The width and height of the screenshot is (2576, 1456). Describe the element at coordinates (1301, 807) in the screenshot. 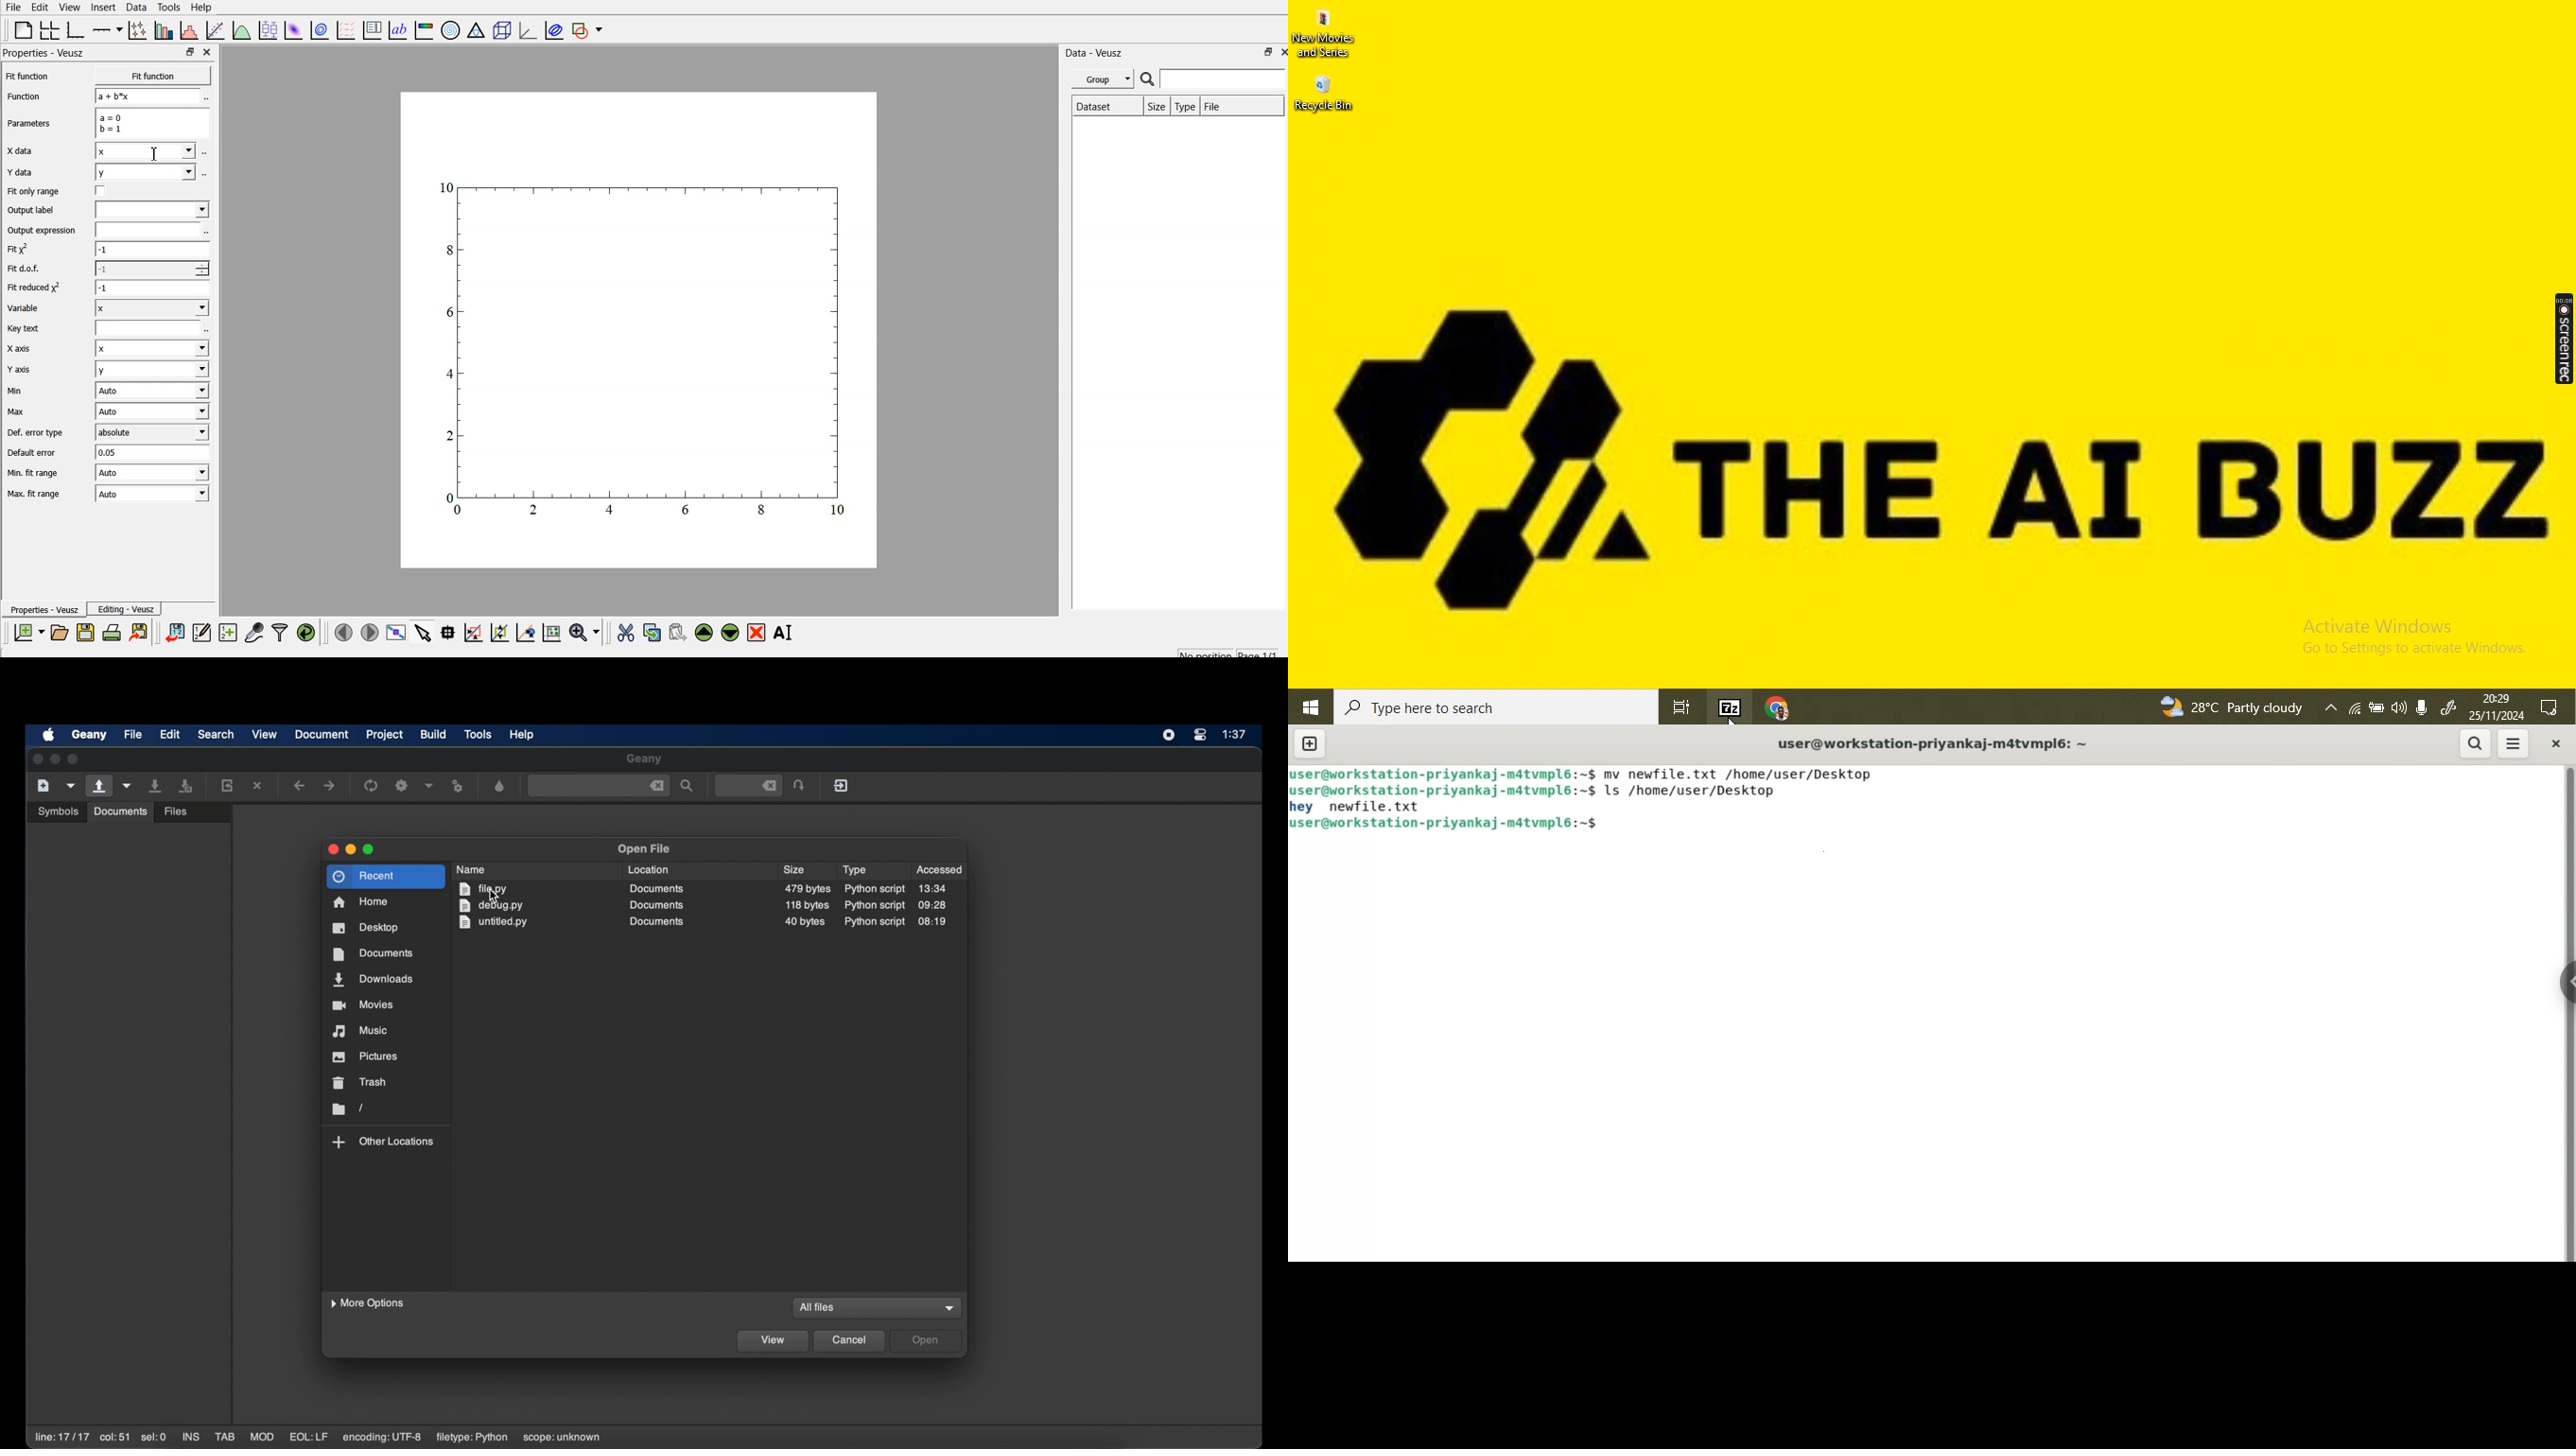

I see `hey` at that location.